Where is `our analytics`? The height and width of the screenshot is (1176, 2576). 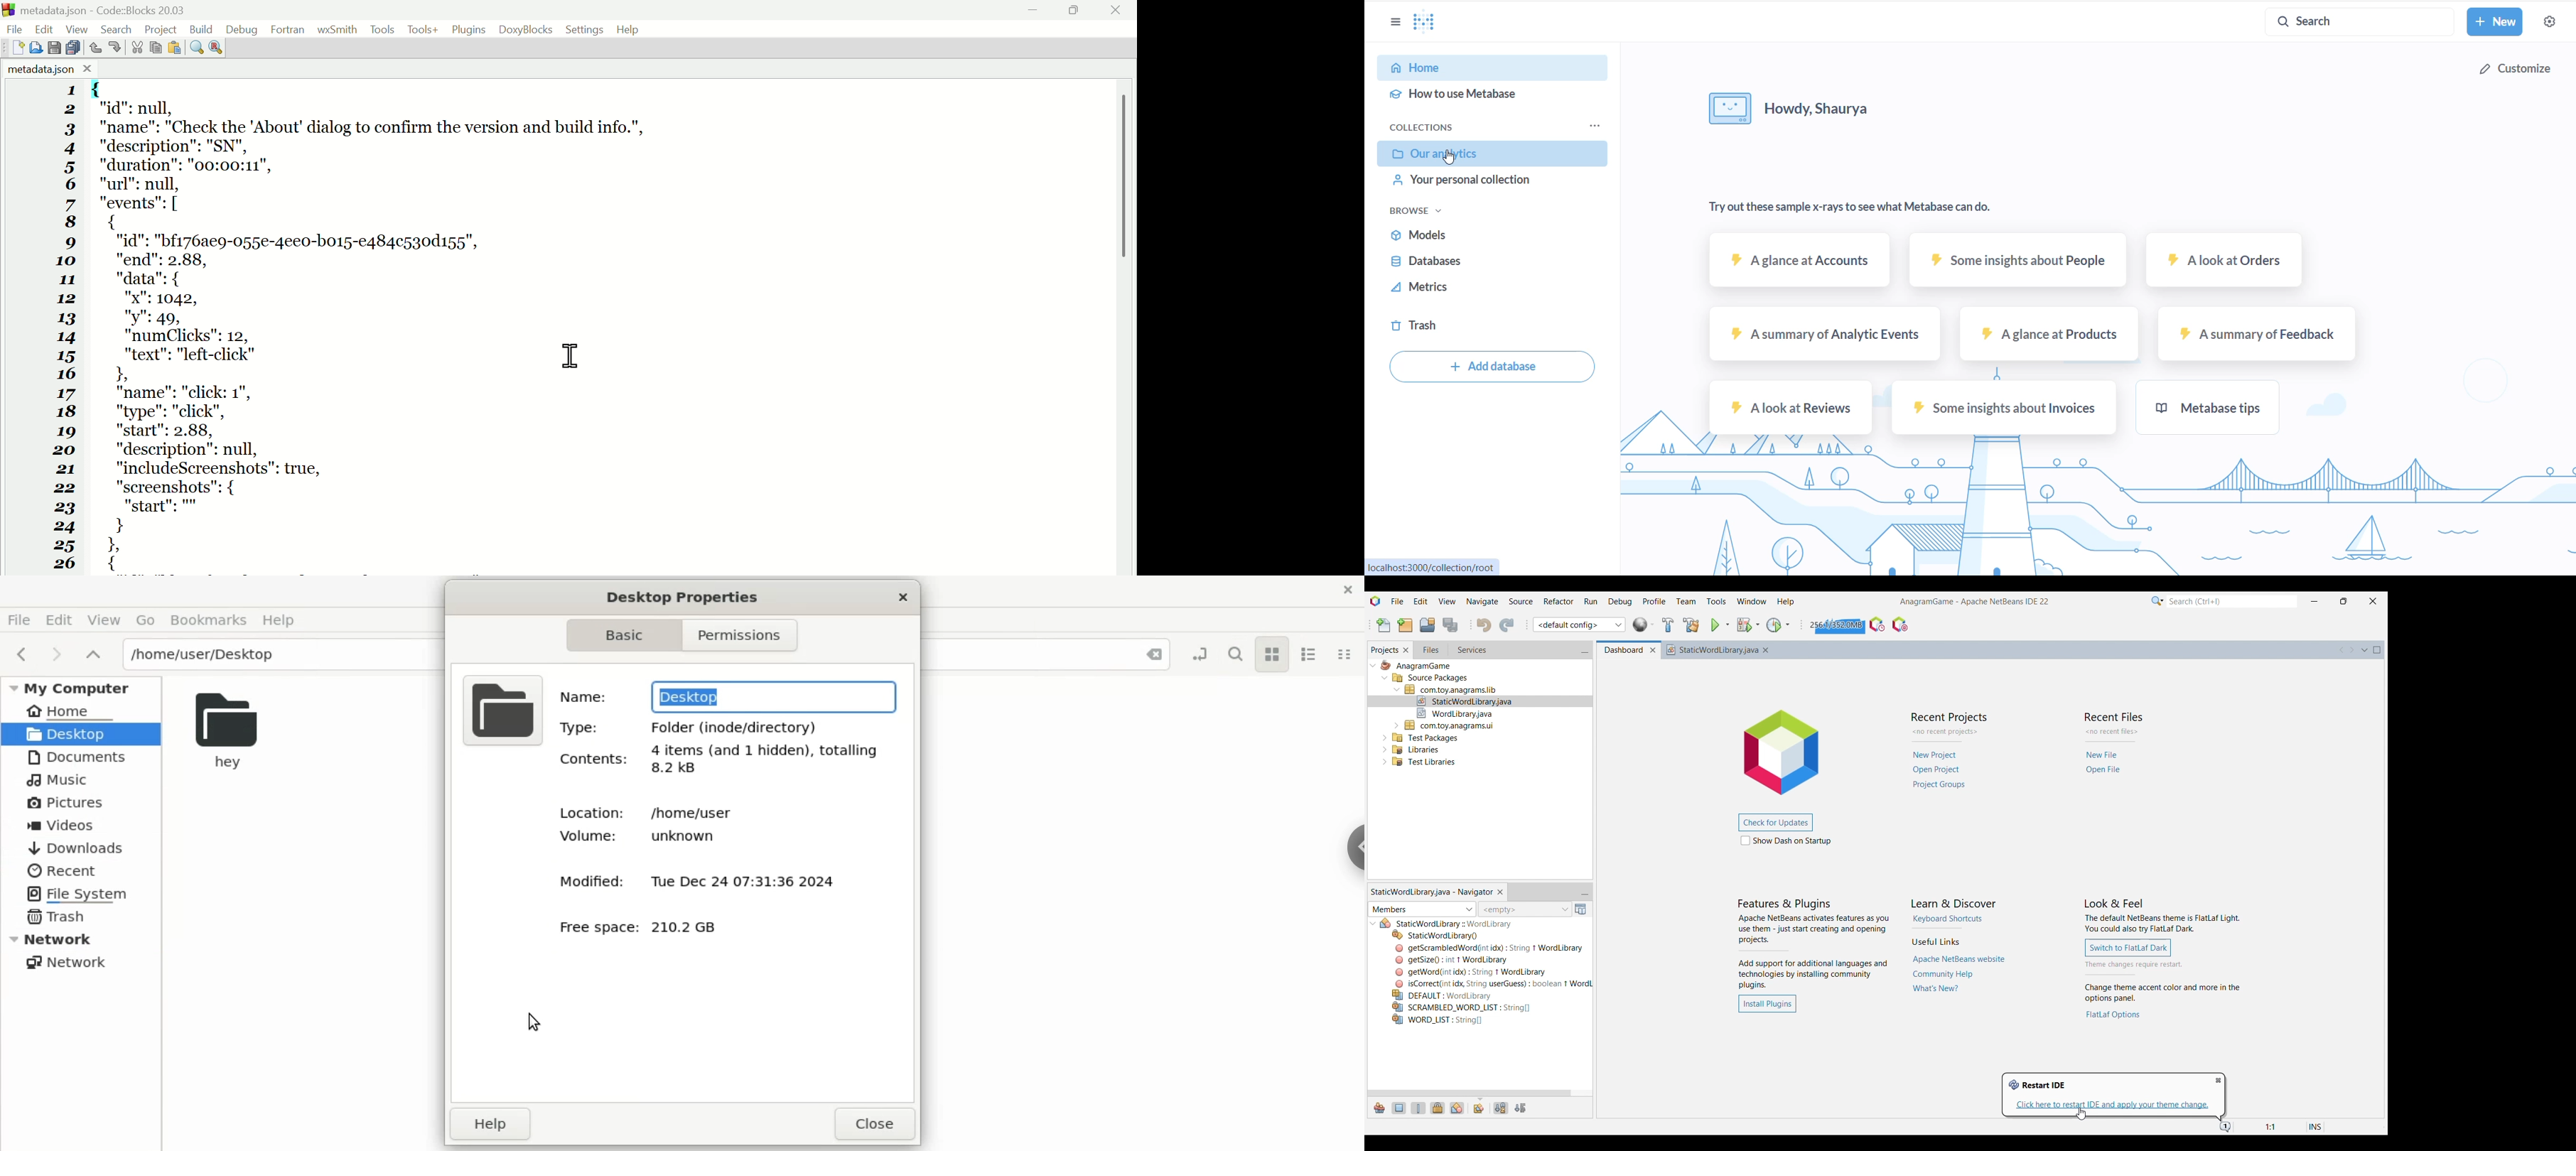
our analytics is located at coordinates (1493, 154).